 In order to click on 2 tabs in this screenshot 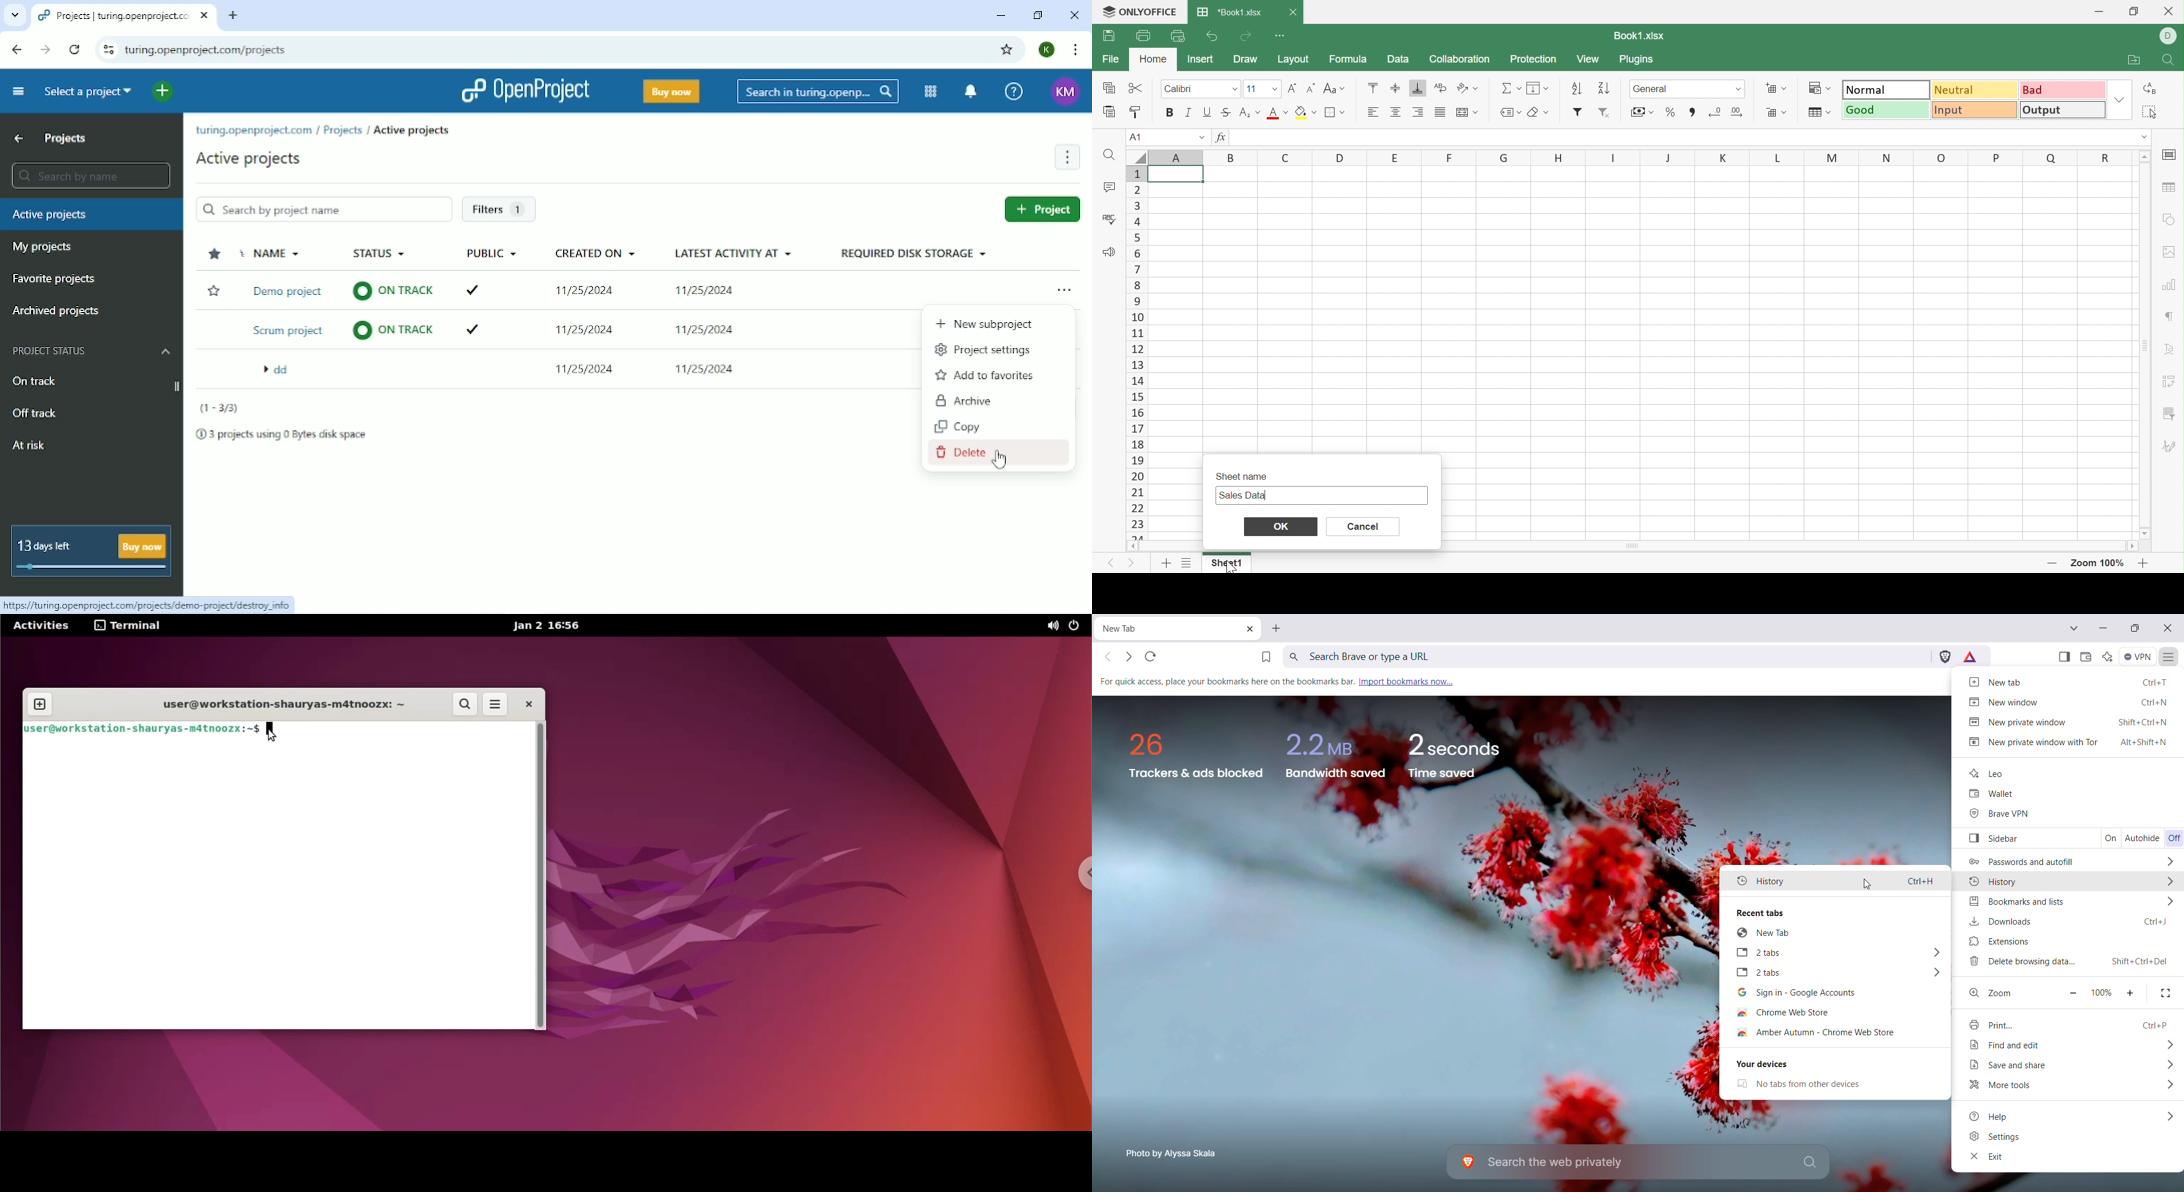, I will do `click(1836, 954)`.